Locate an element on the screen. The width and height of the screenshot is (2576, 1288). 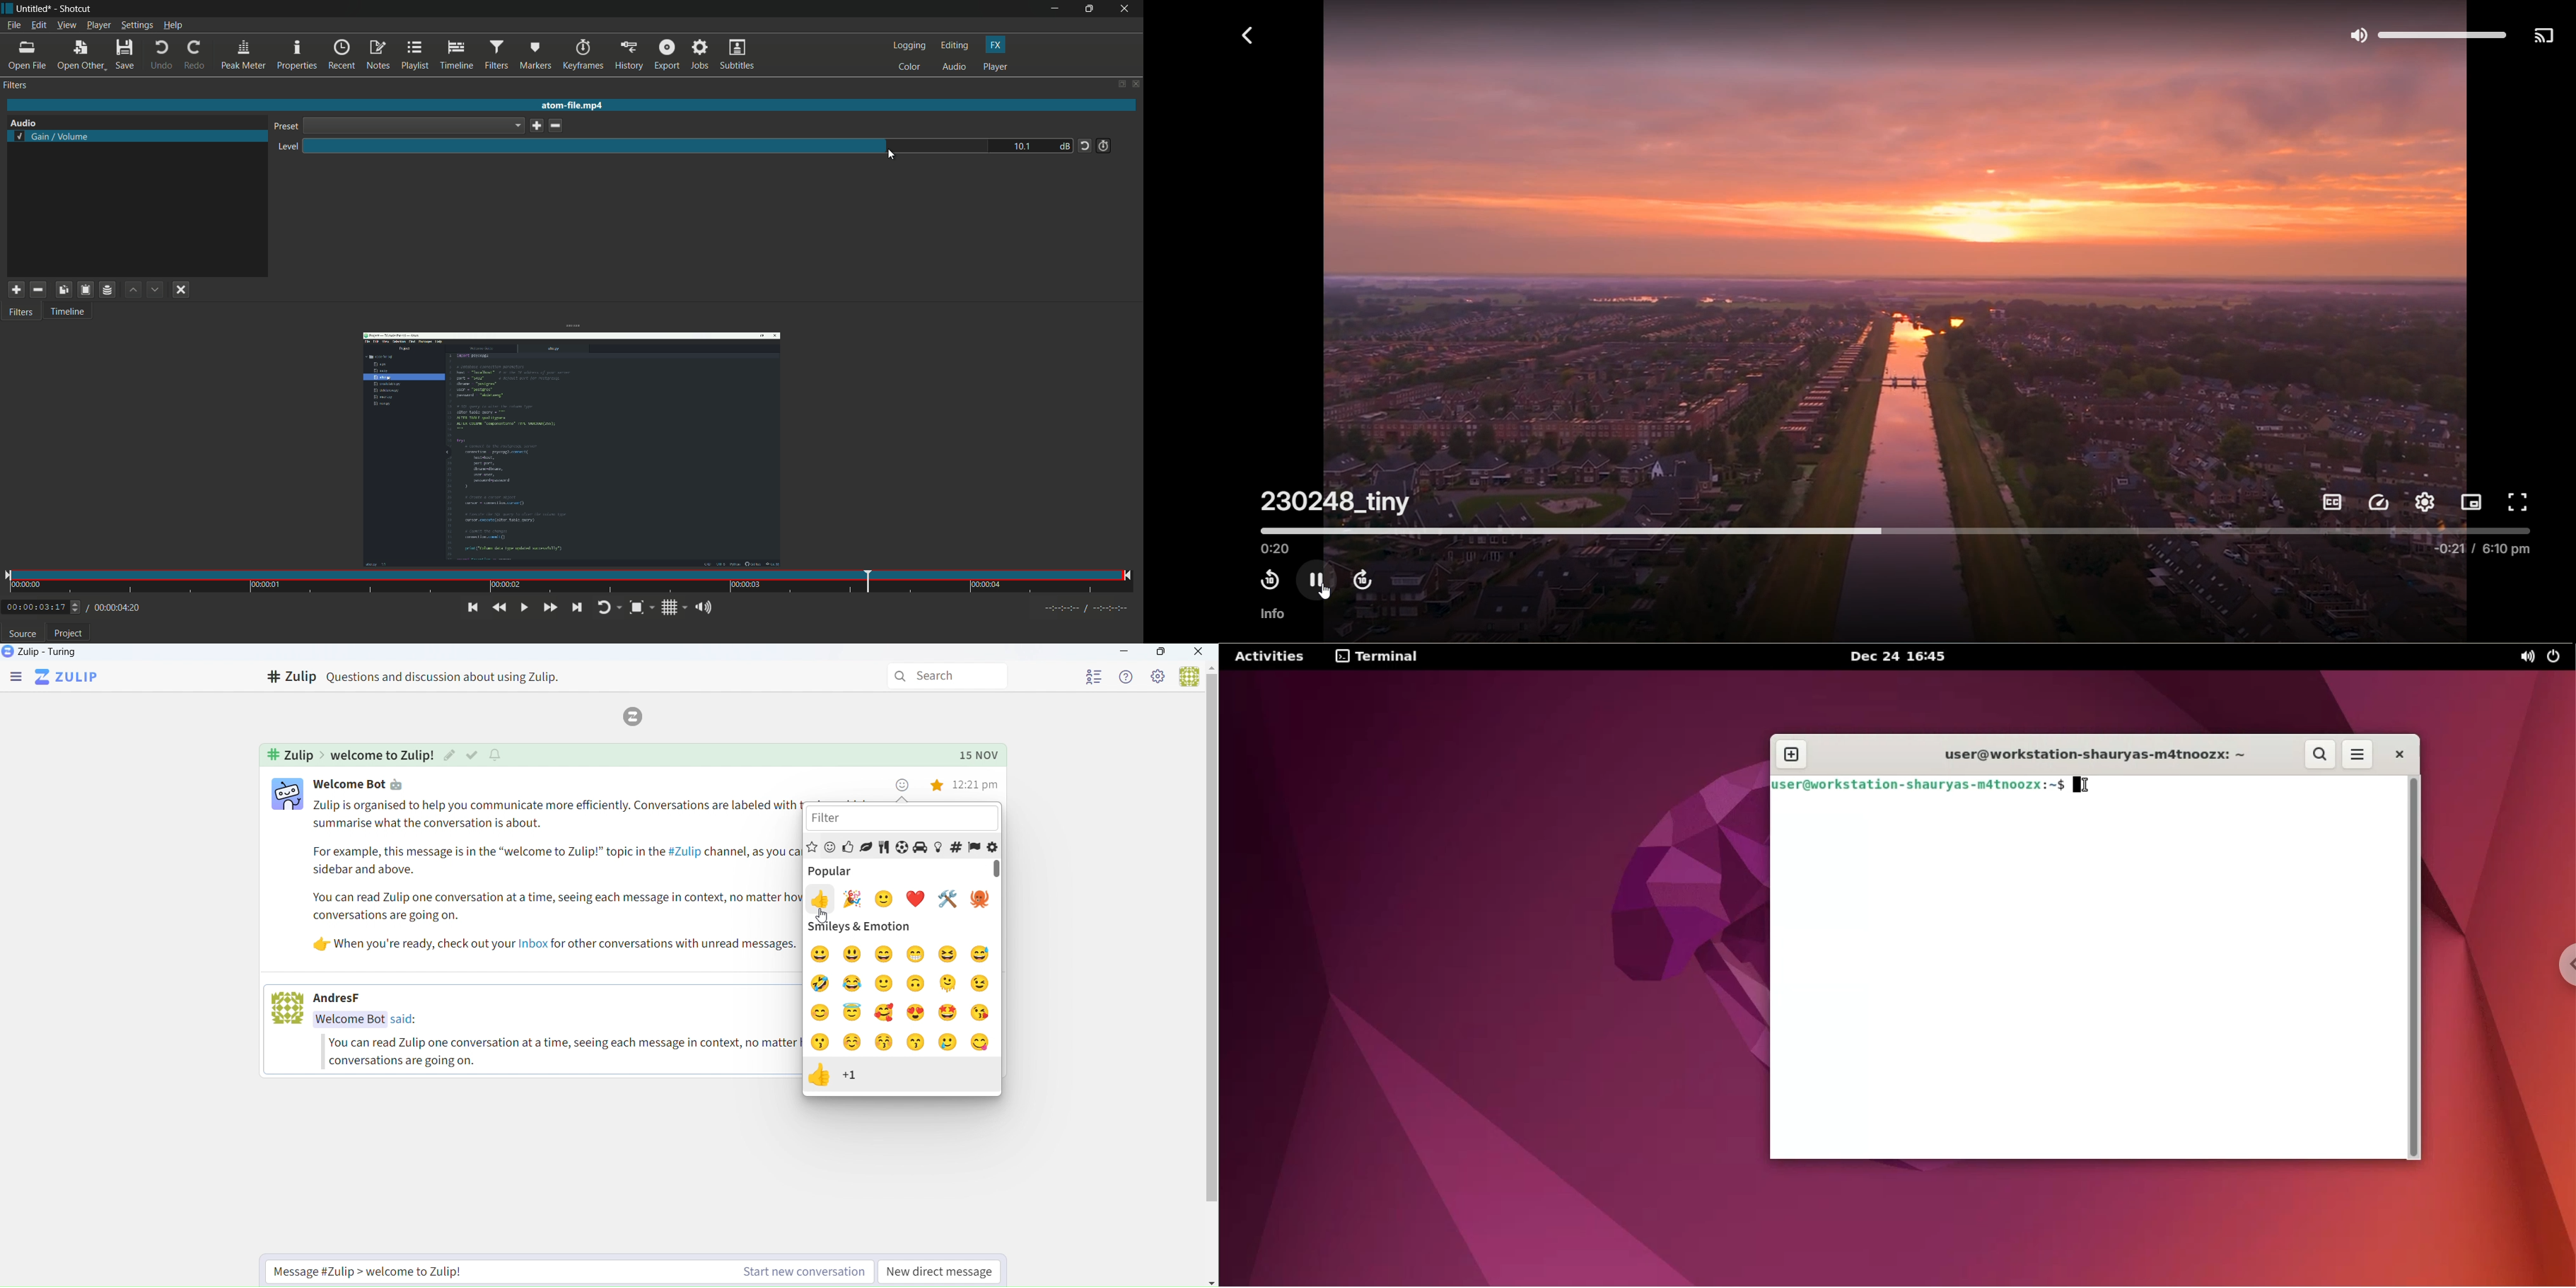
melting face is located at coordinates (949, 984).